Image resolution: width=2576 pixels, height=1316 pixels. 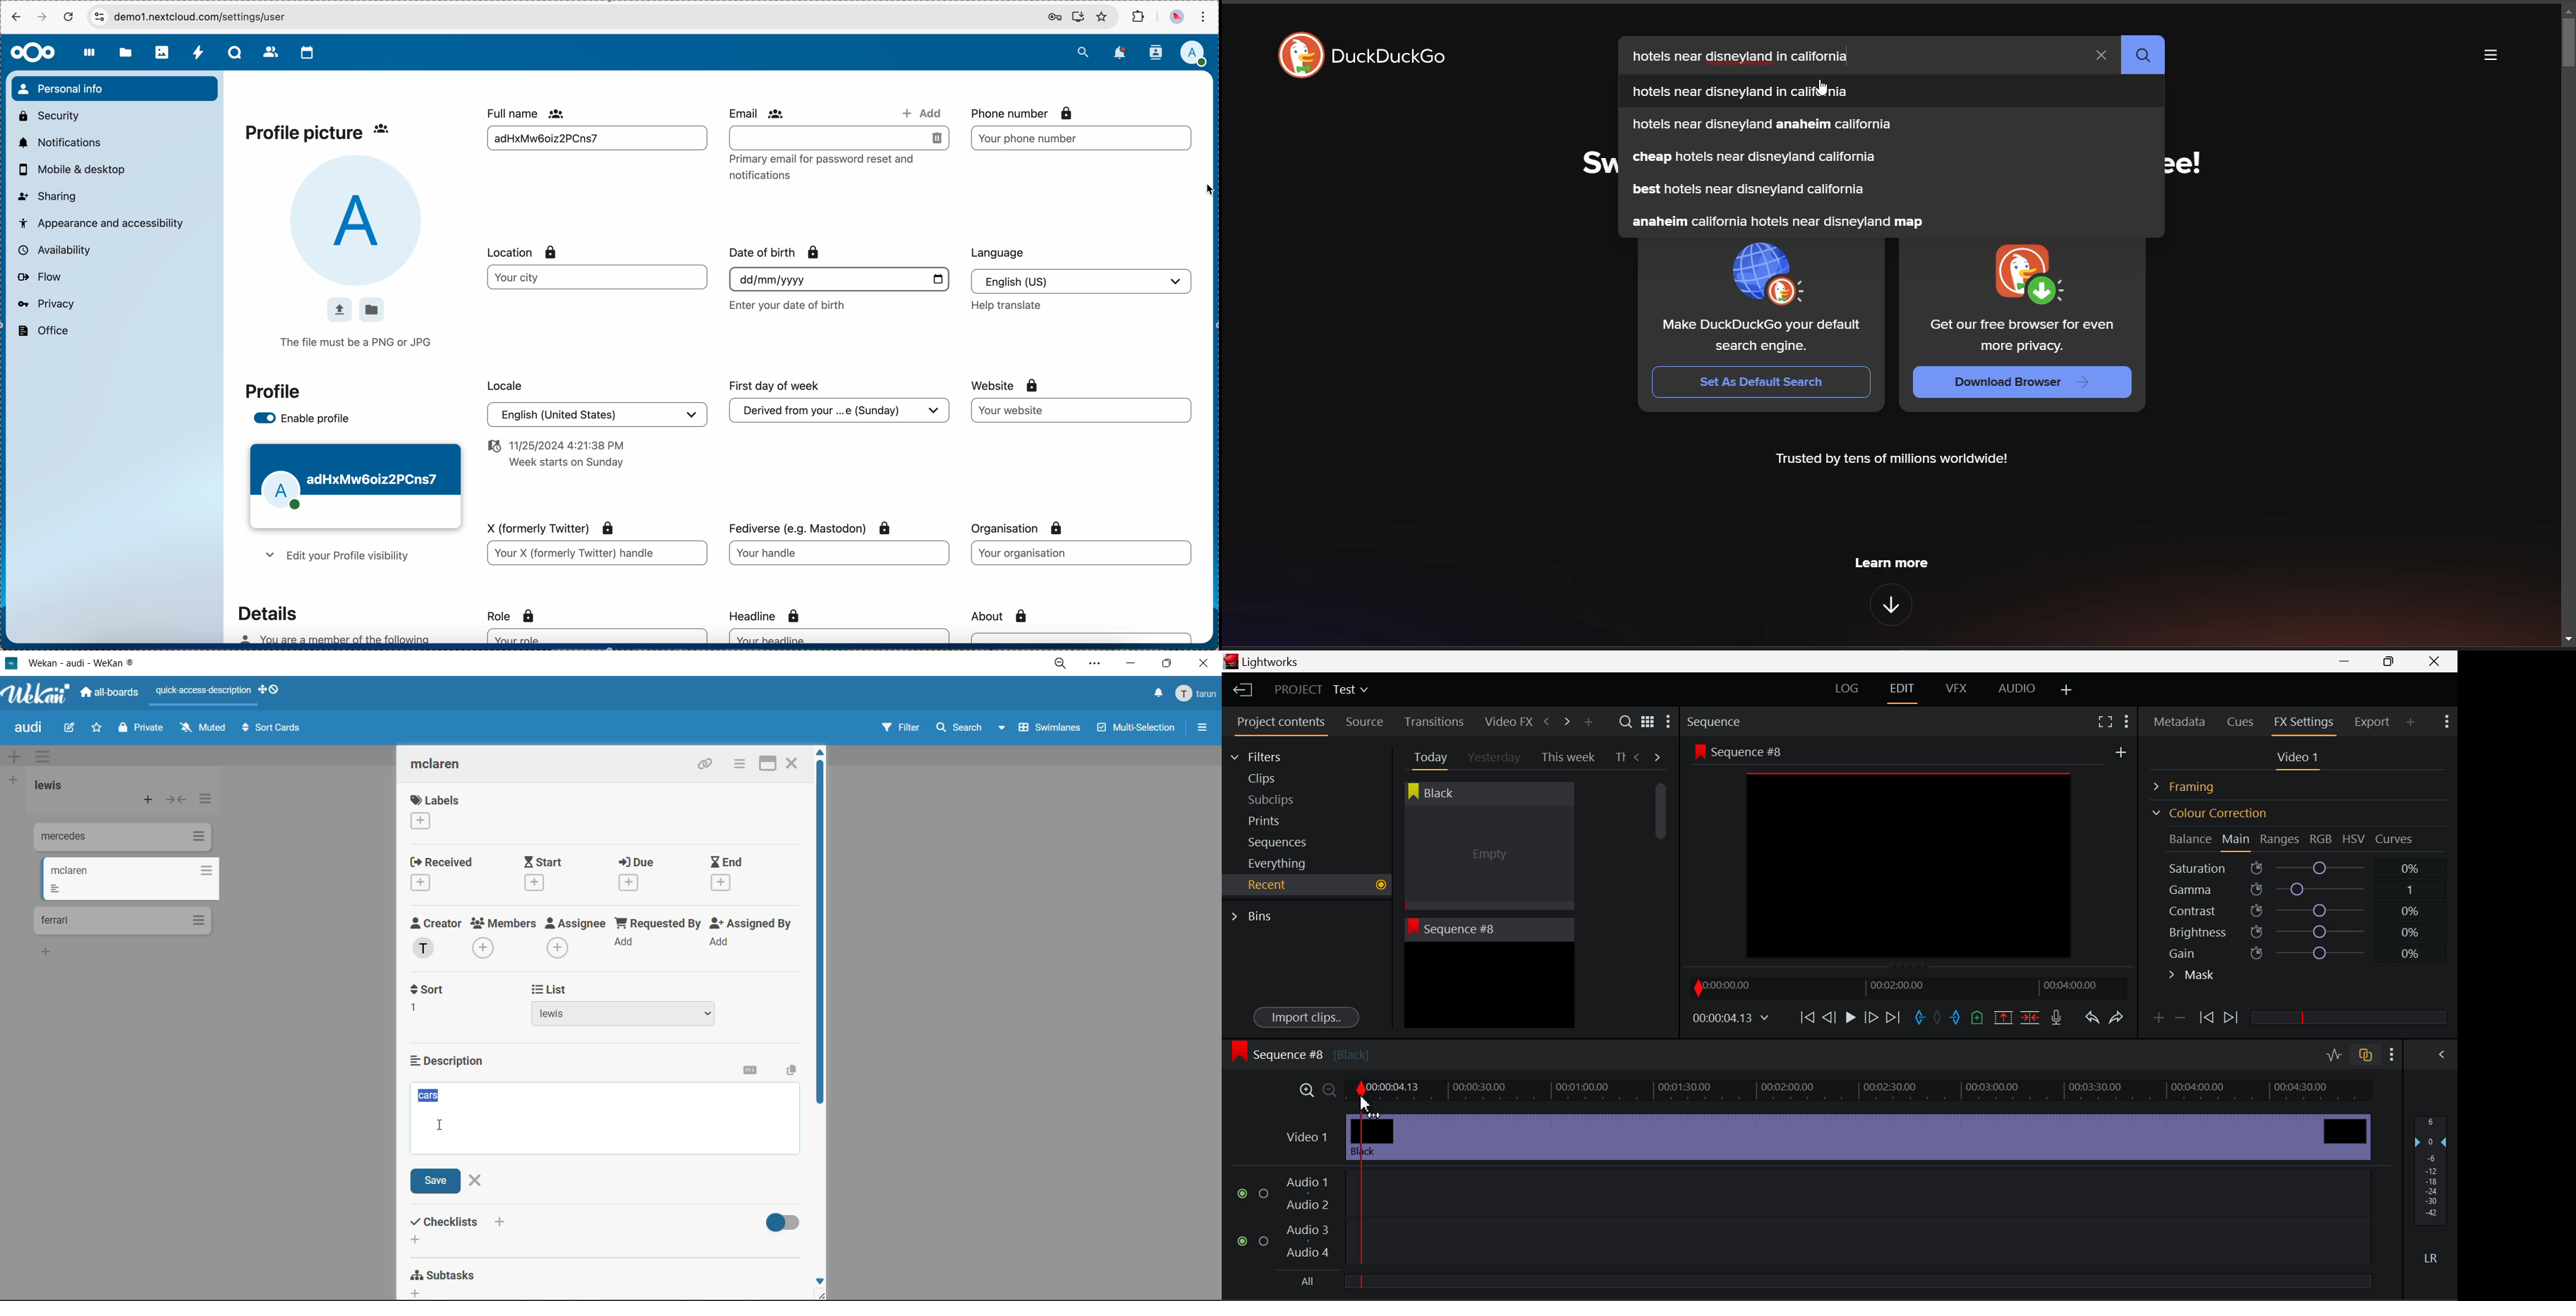 What do you see at coordinates (841, 554) in the screenshot?
I see `type here` at bounding box center [841, 554].